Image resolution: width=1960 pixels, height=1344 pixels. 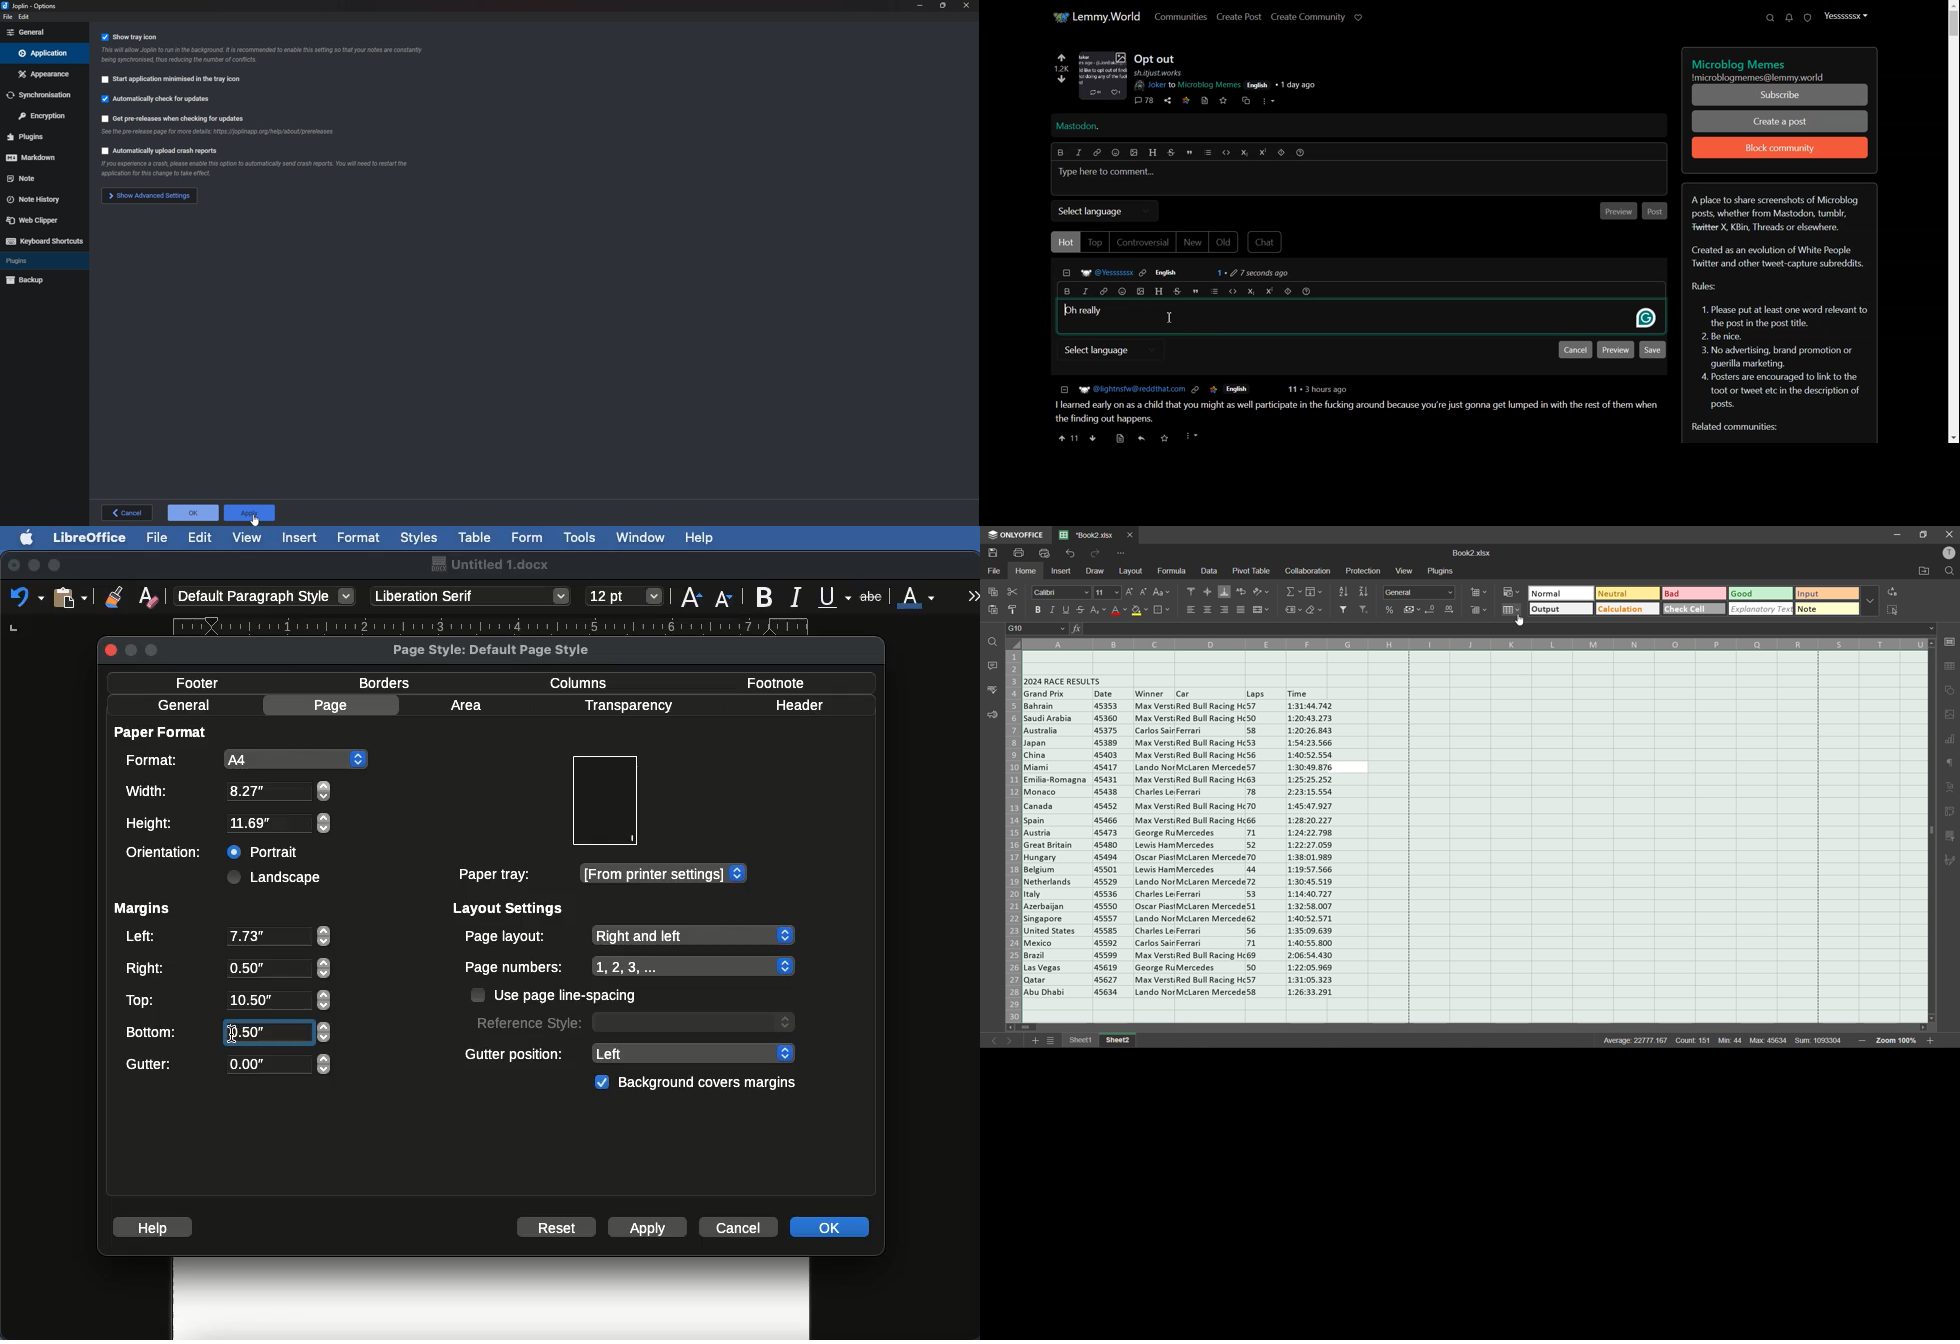 What do you see at coordinates (641, 538) in the screenshot?
I see `Window` at bounding box center [641, 538].